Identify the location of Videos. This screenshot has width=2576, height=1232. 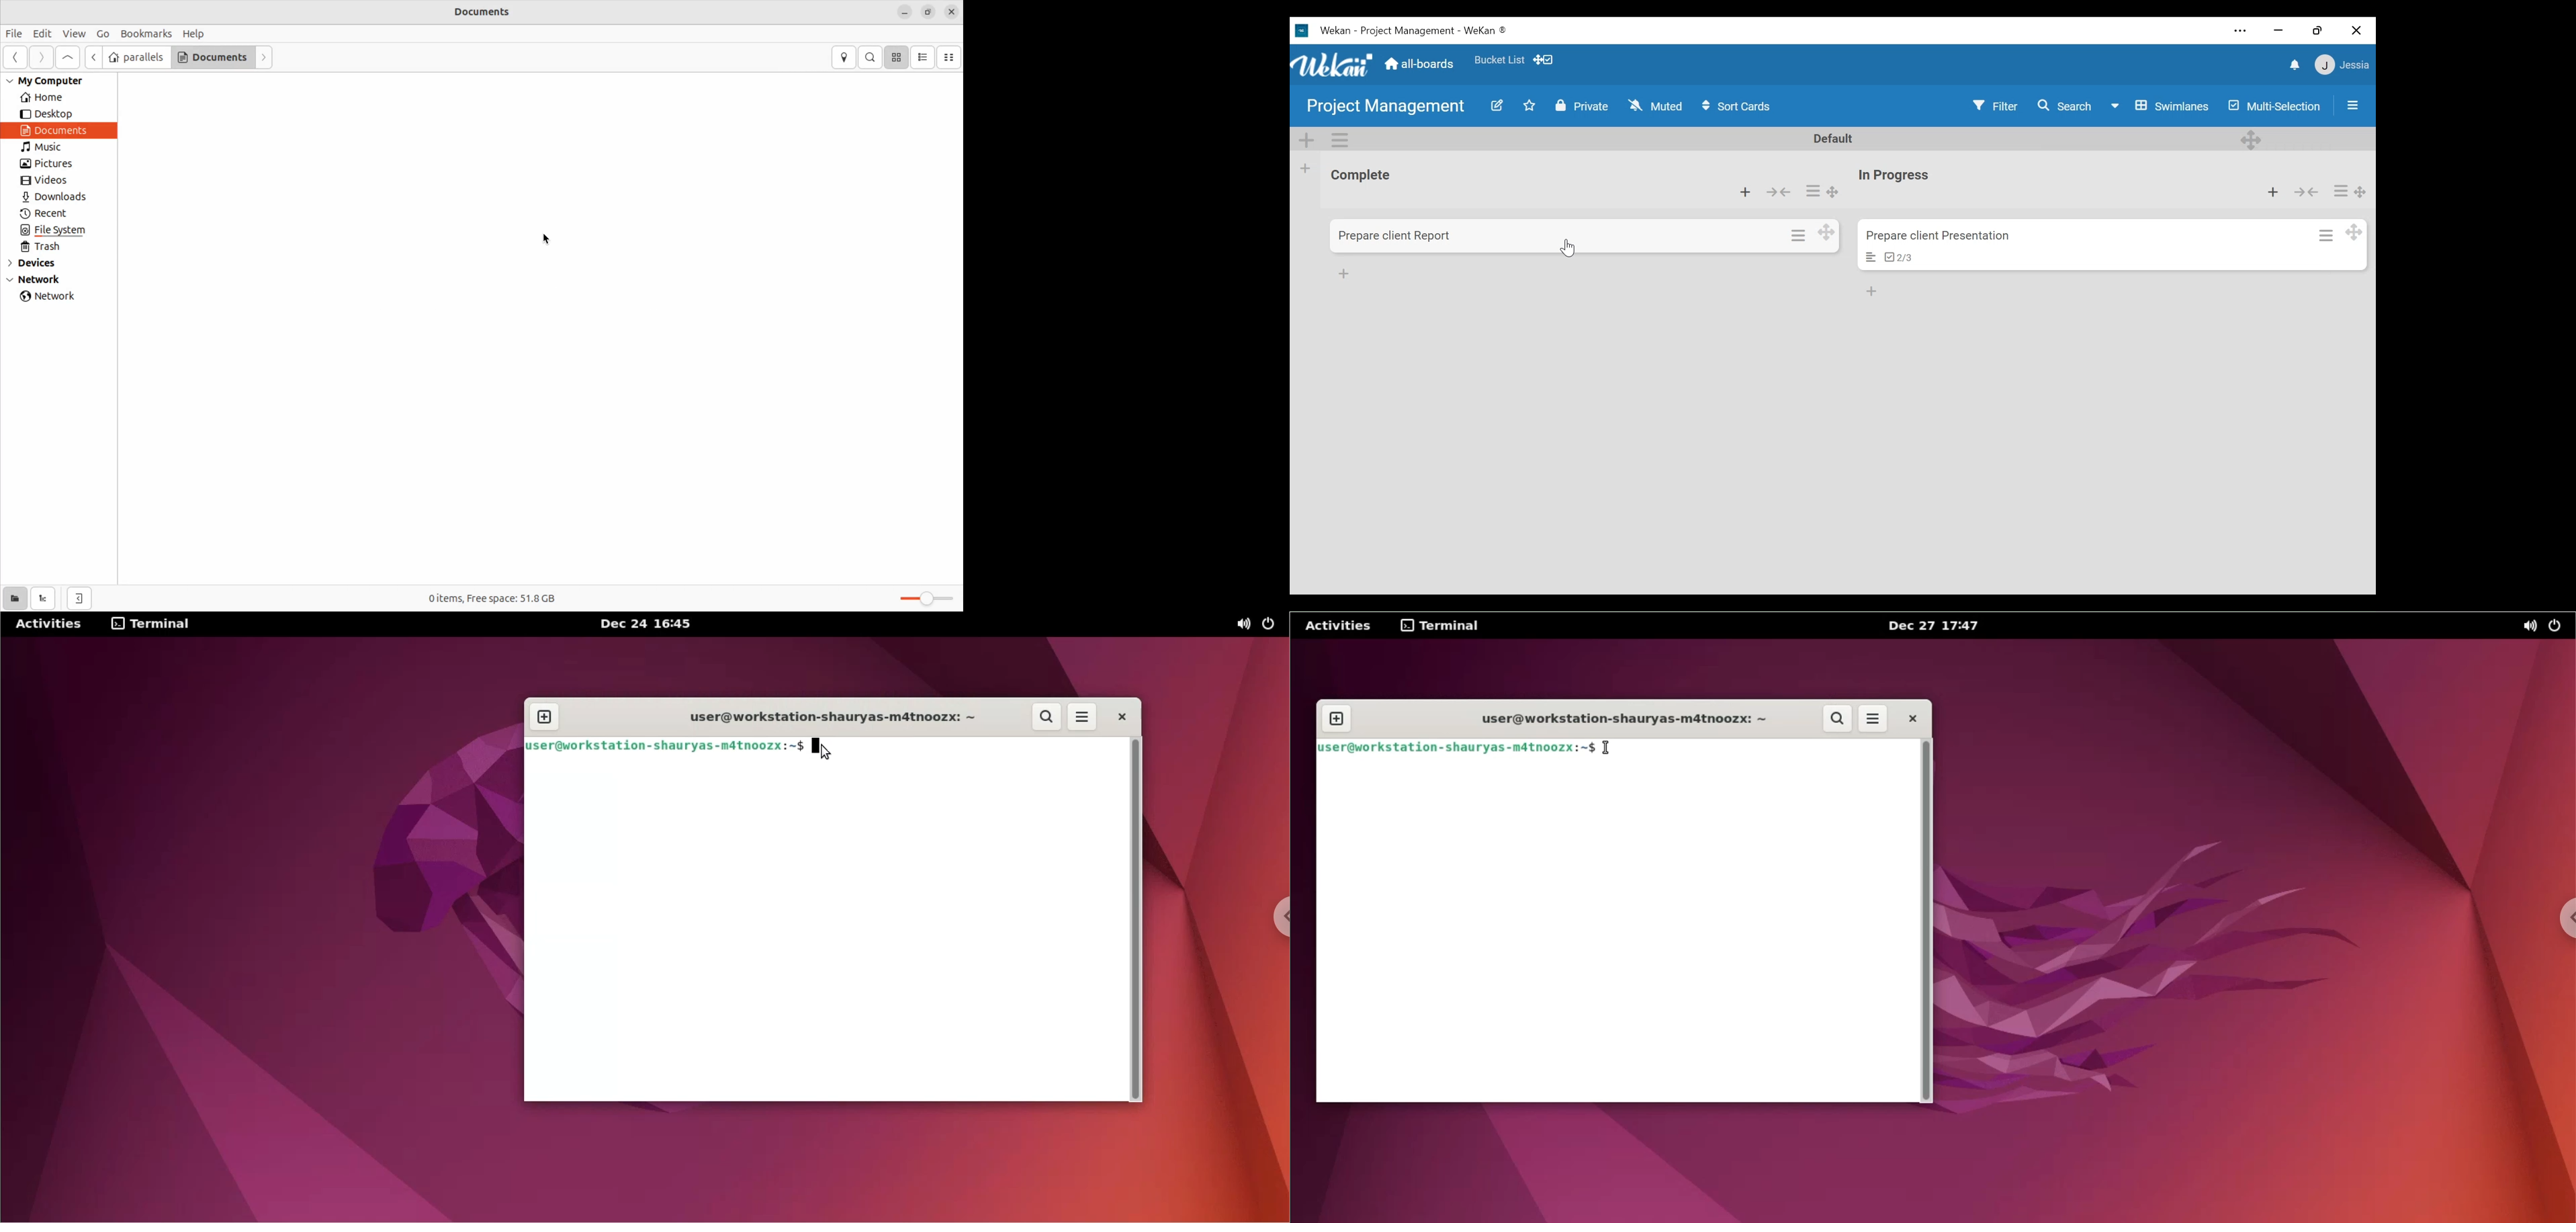
(53, 180).